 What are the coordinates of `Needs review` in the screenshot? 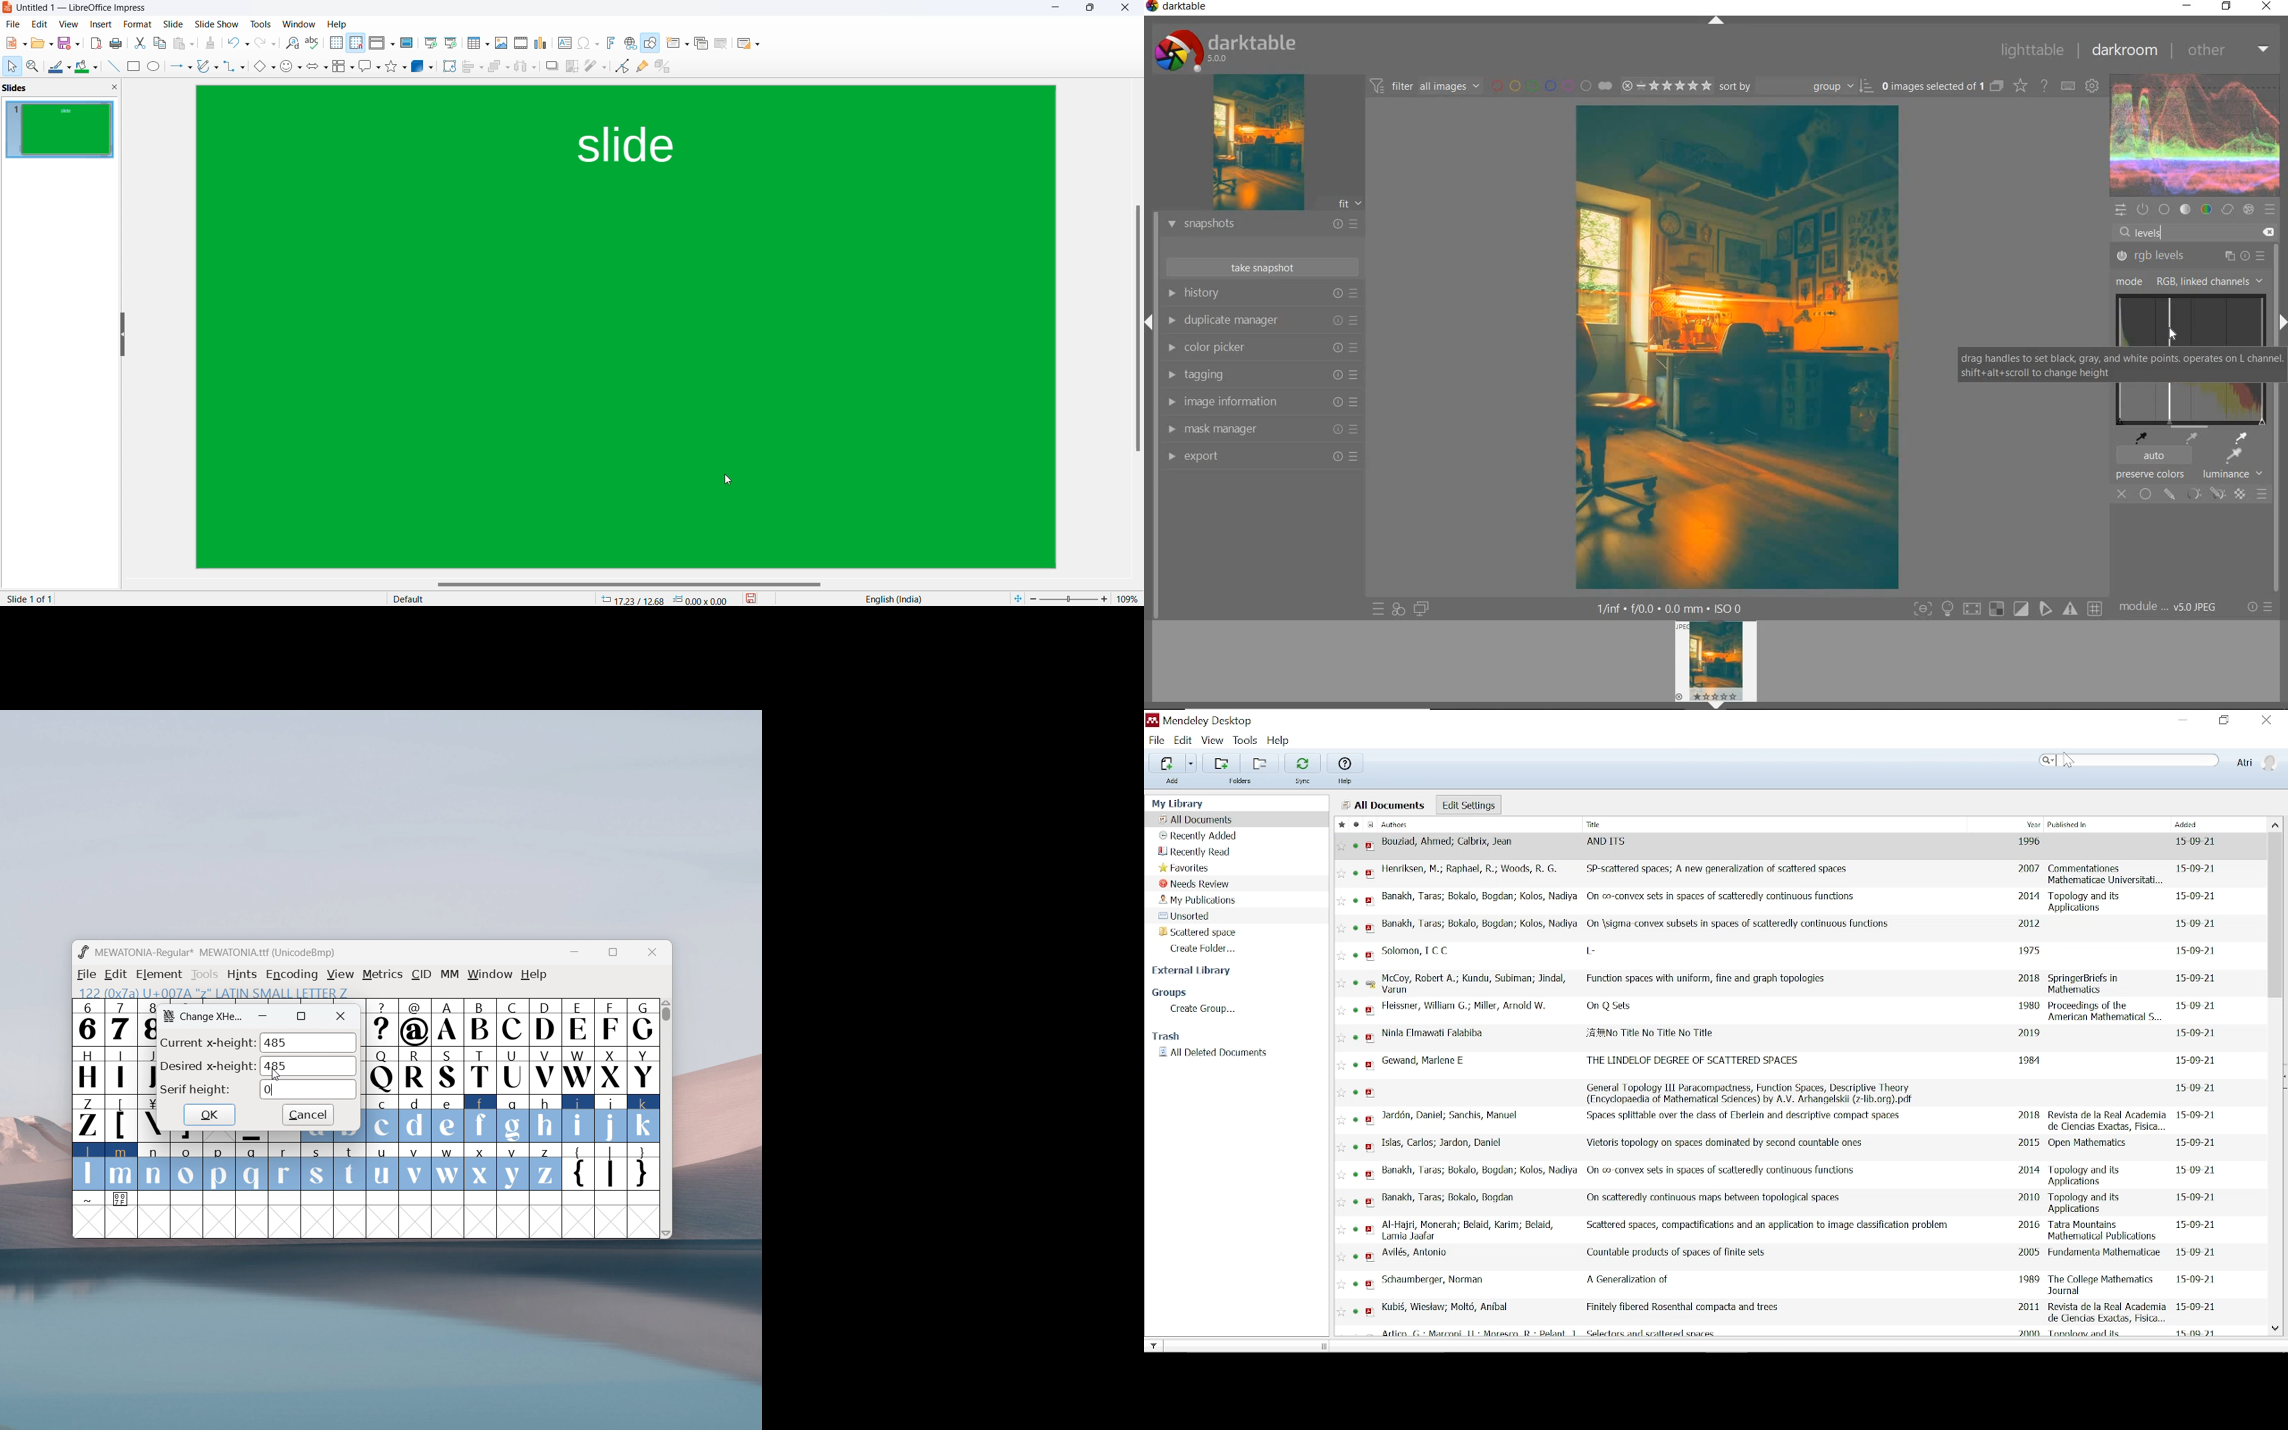 It's located at (1195, 883).